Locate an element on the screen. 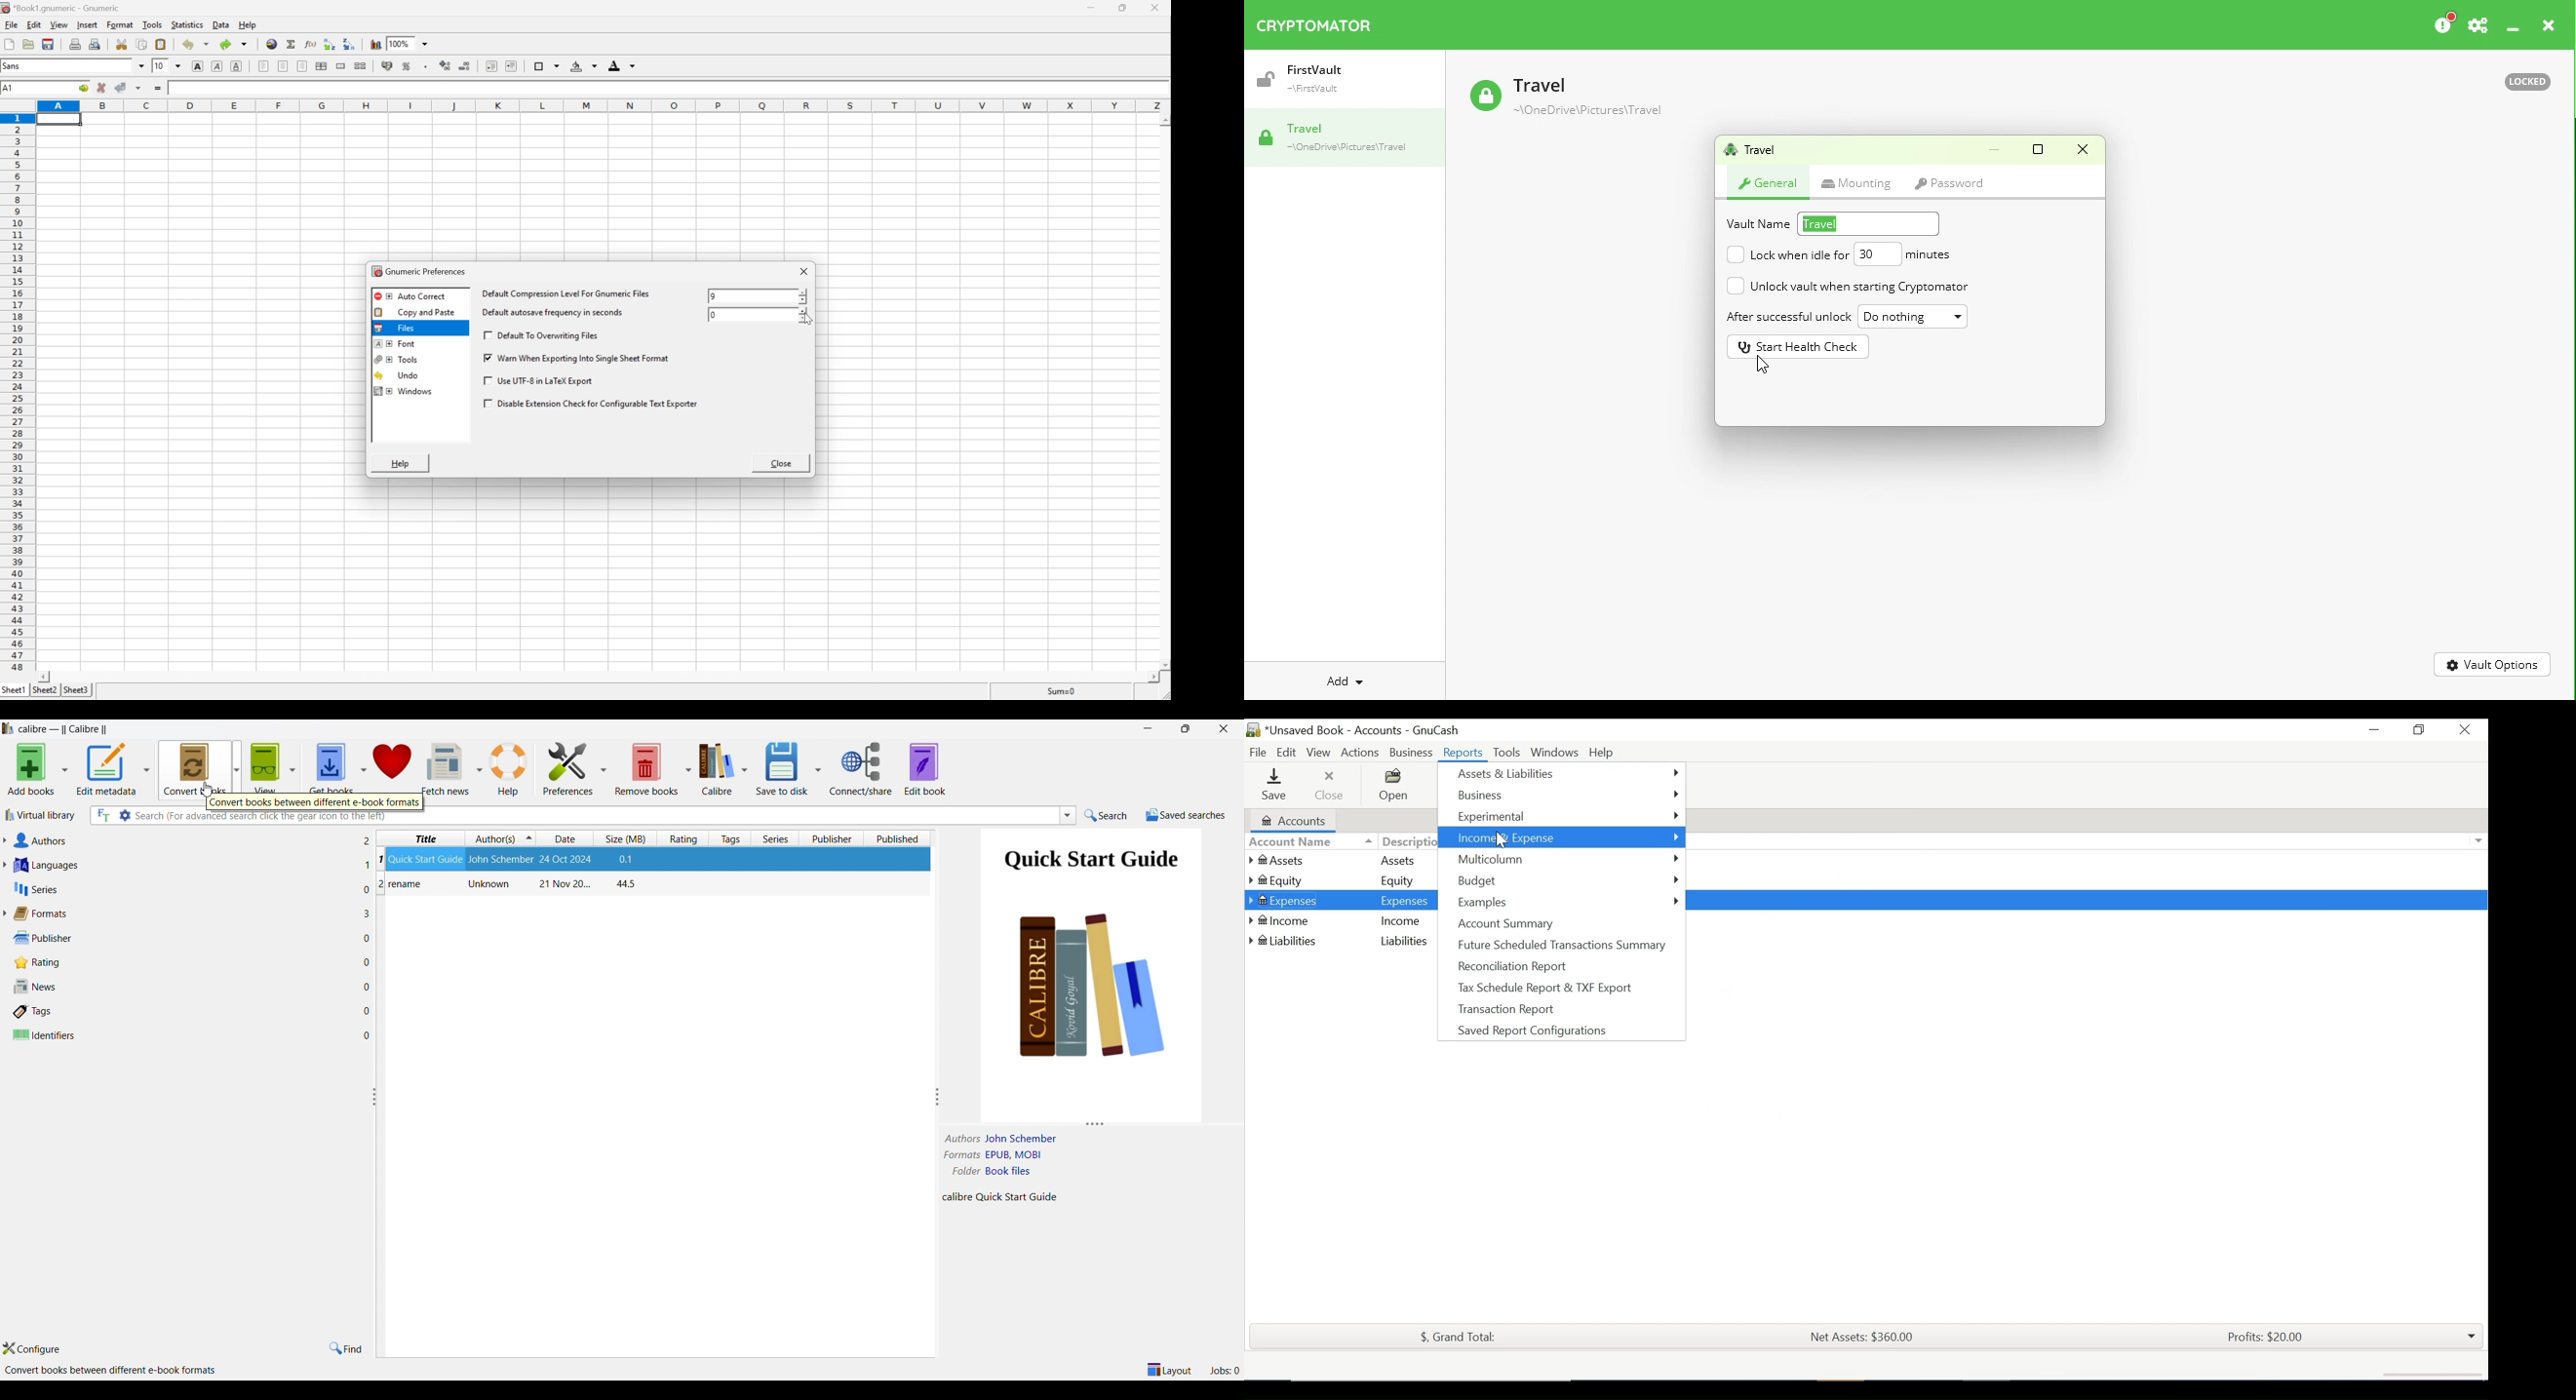 Image resolution: width=2576 pixels, height=1400 pixels. Expand is located at coordinates (2477, 841).